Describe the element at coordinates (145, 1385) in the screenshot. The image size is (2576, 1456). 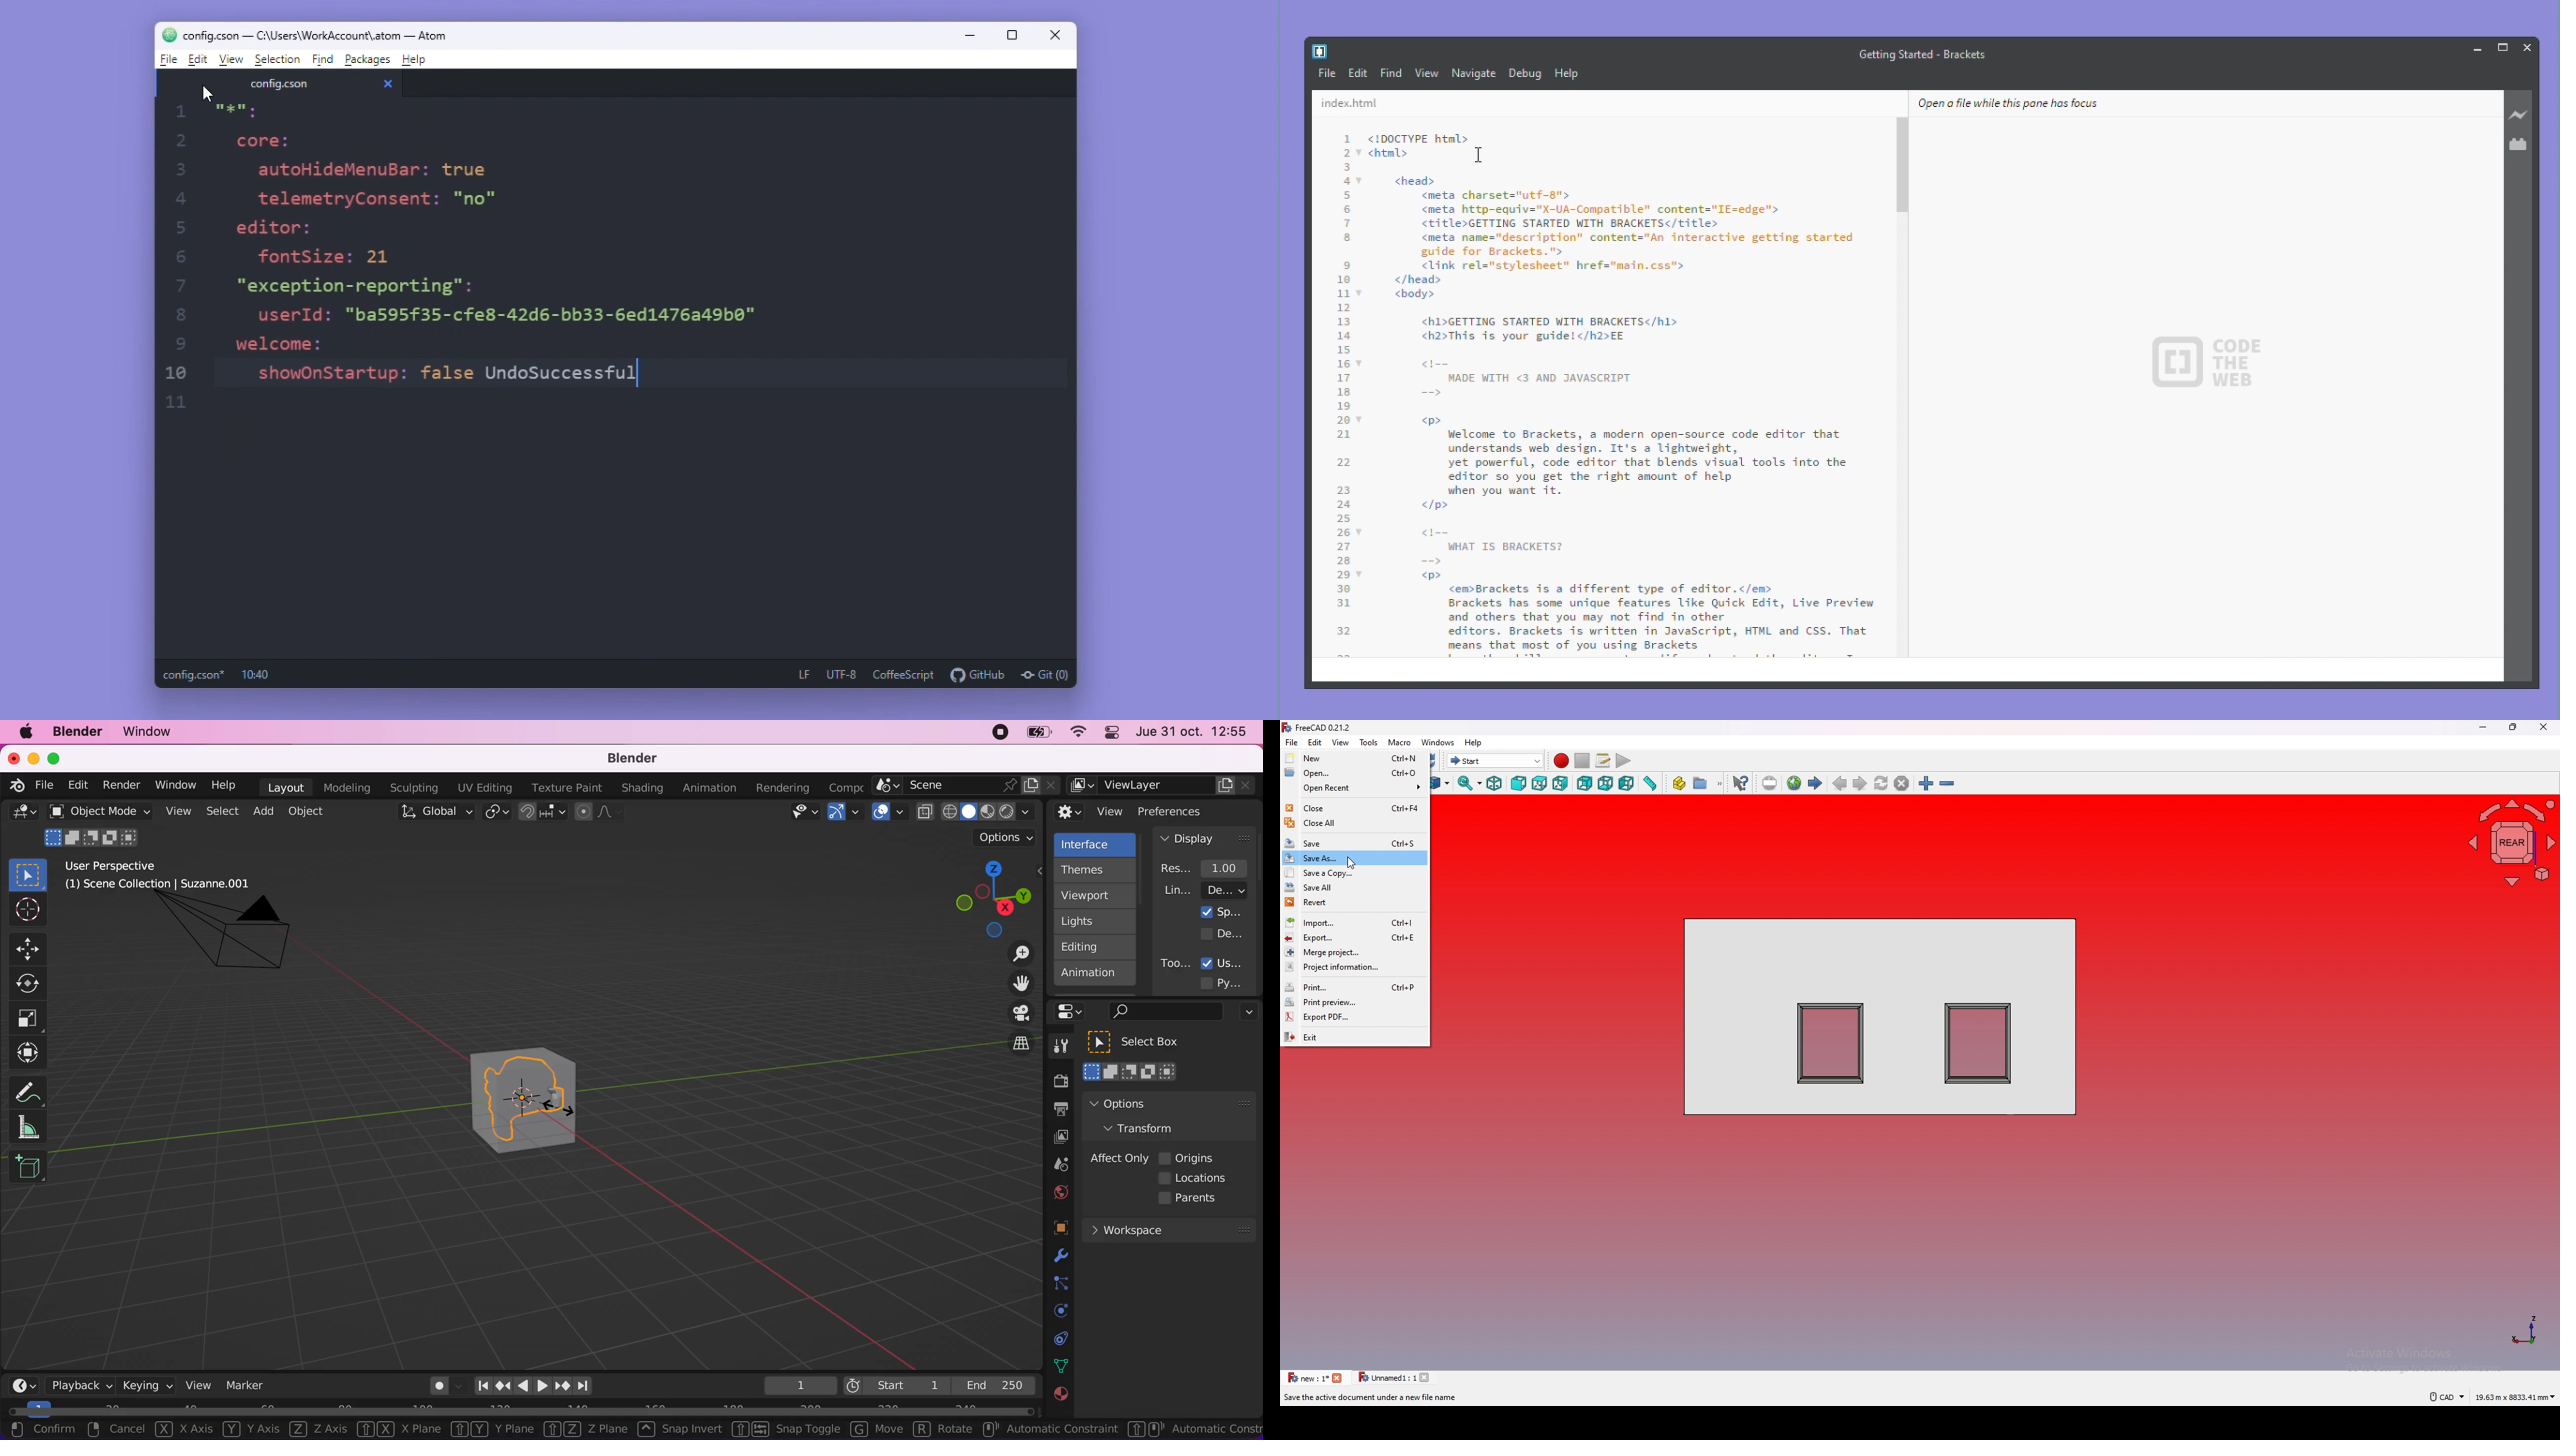
I see `keying` at that location.